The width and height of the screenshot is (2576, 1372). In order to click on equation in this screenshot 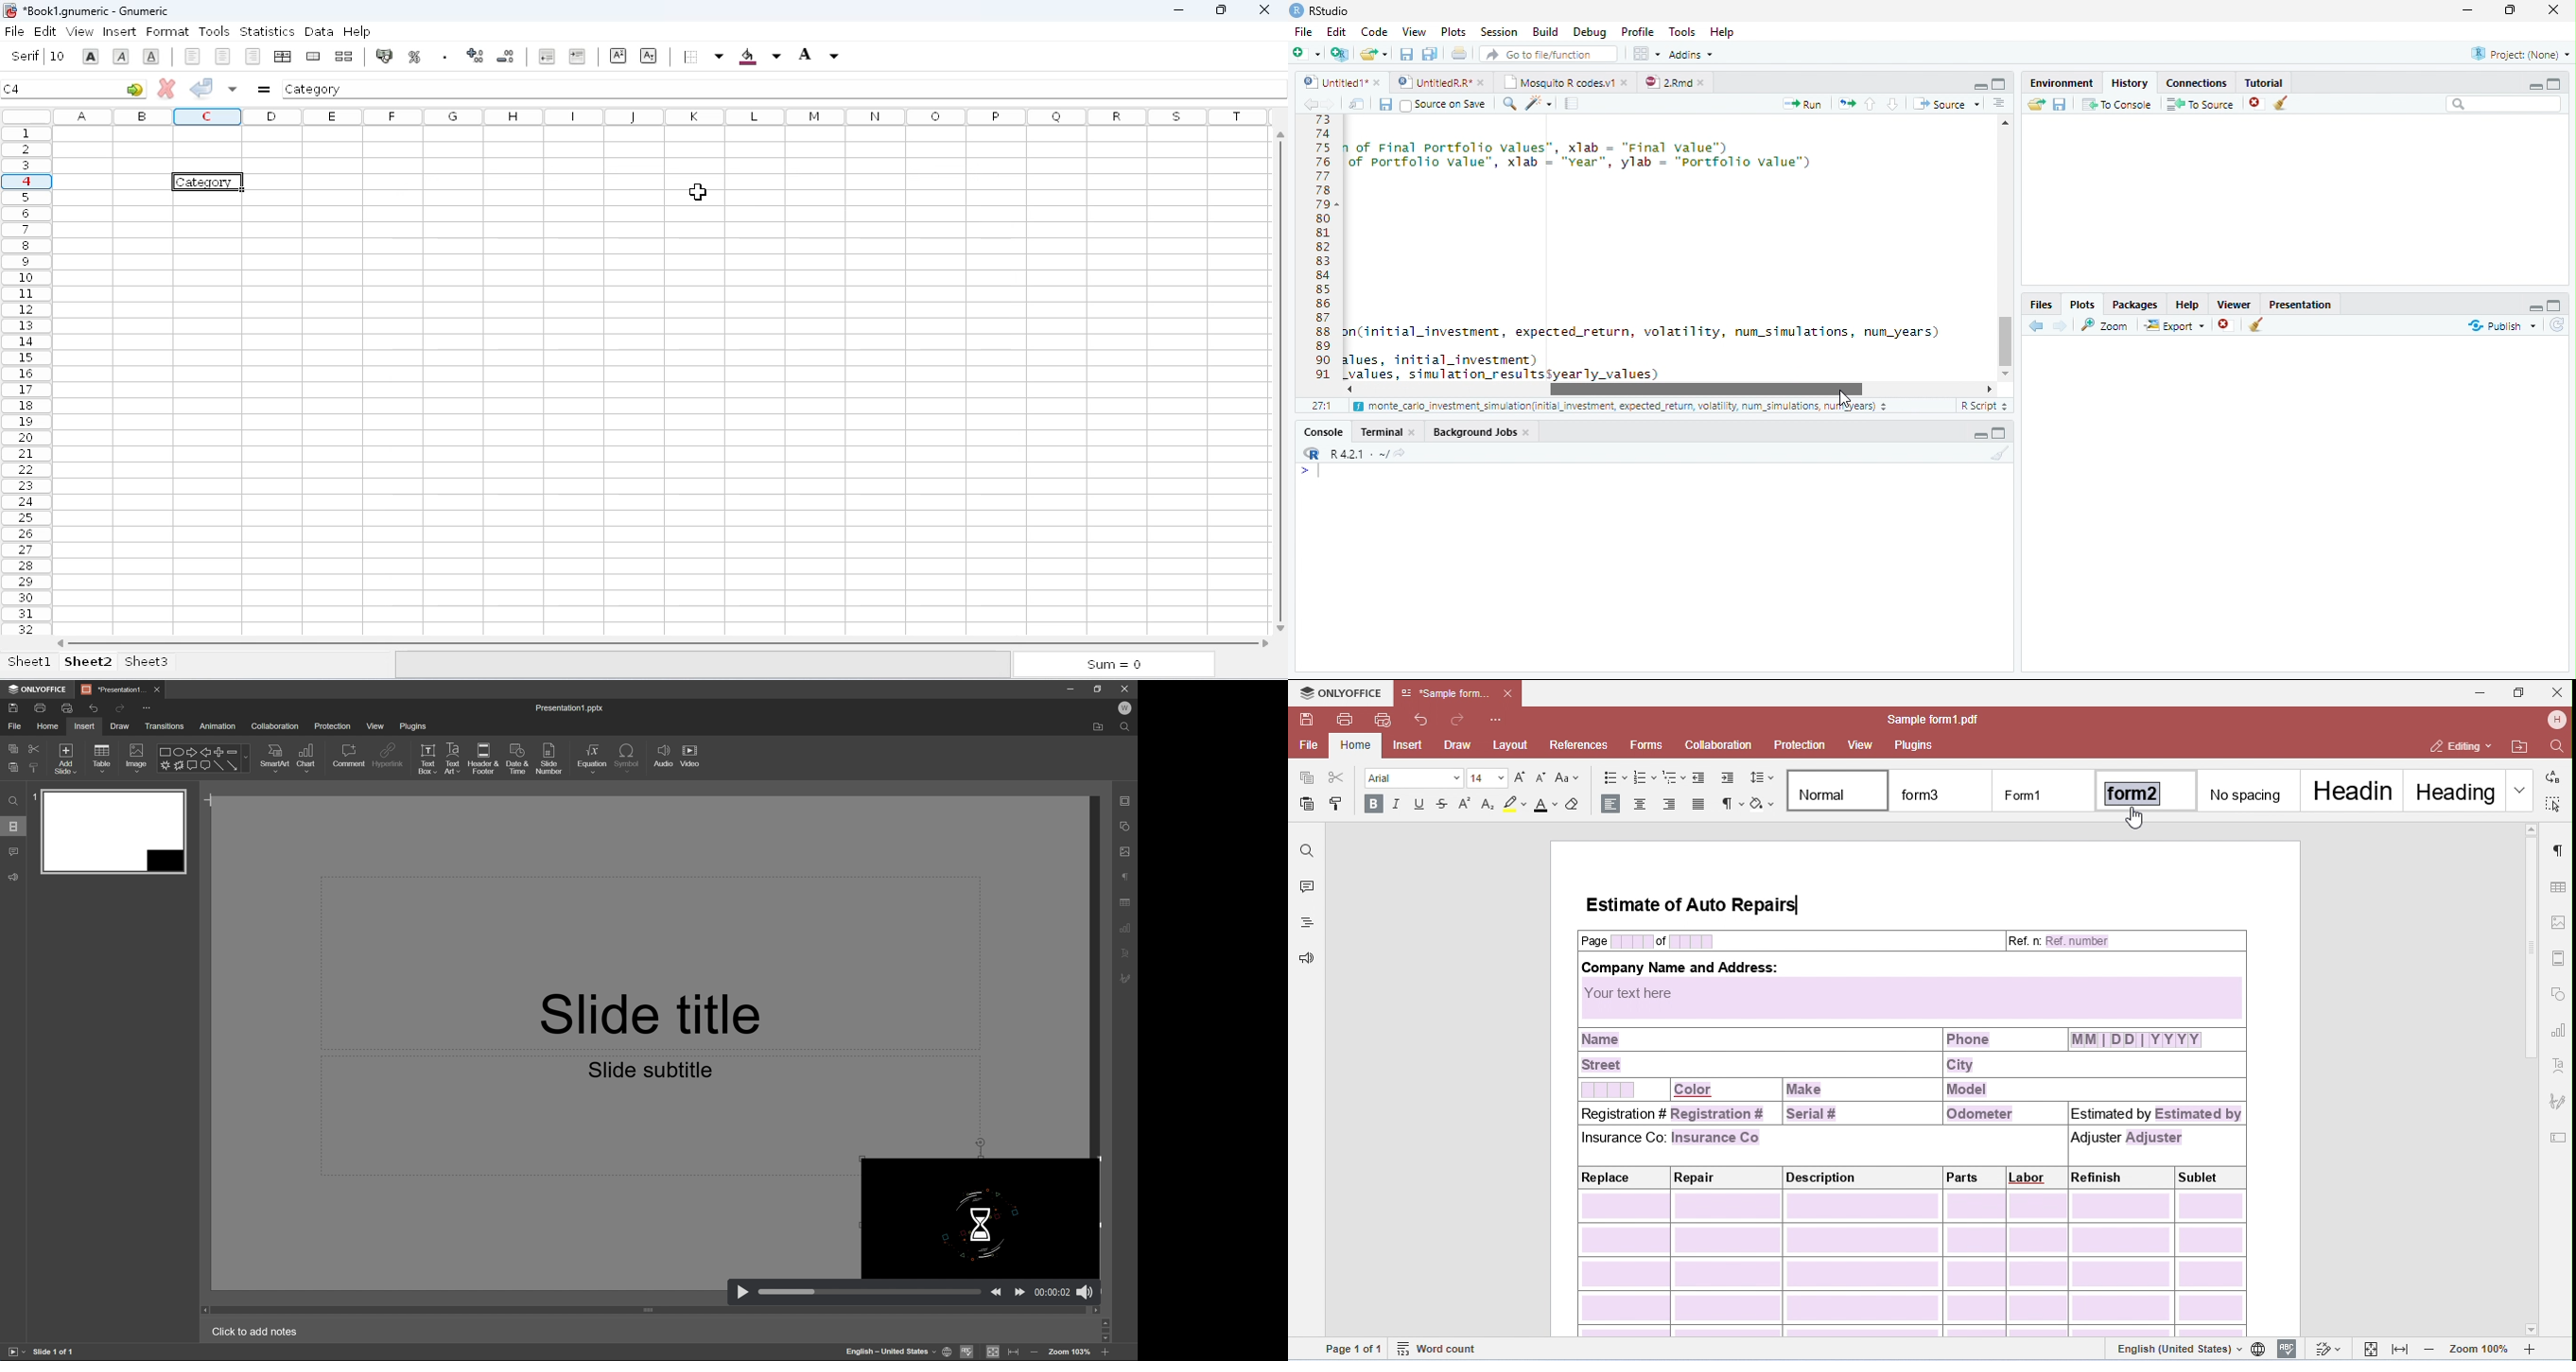, I will do `click(592, 759)`.